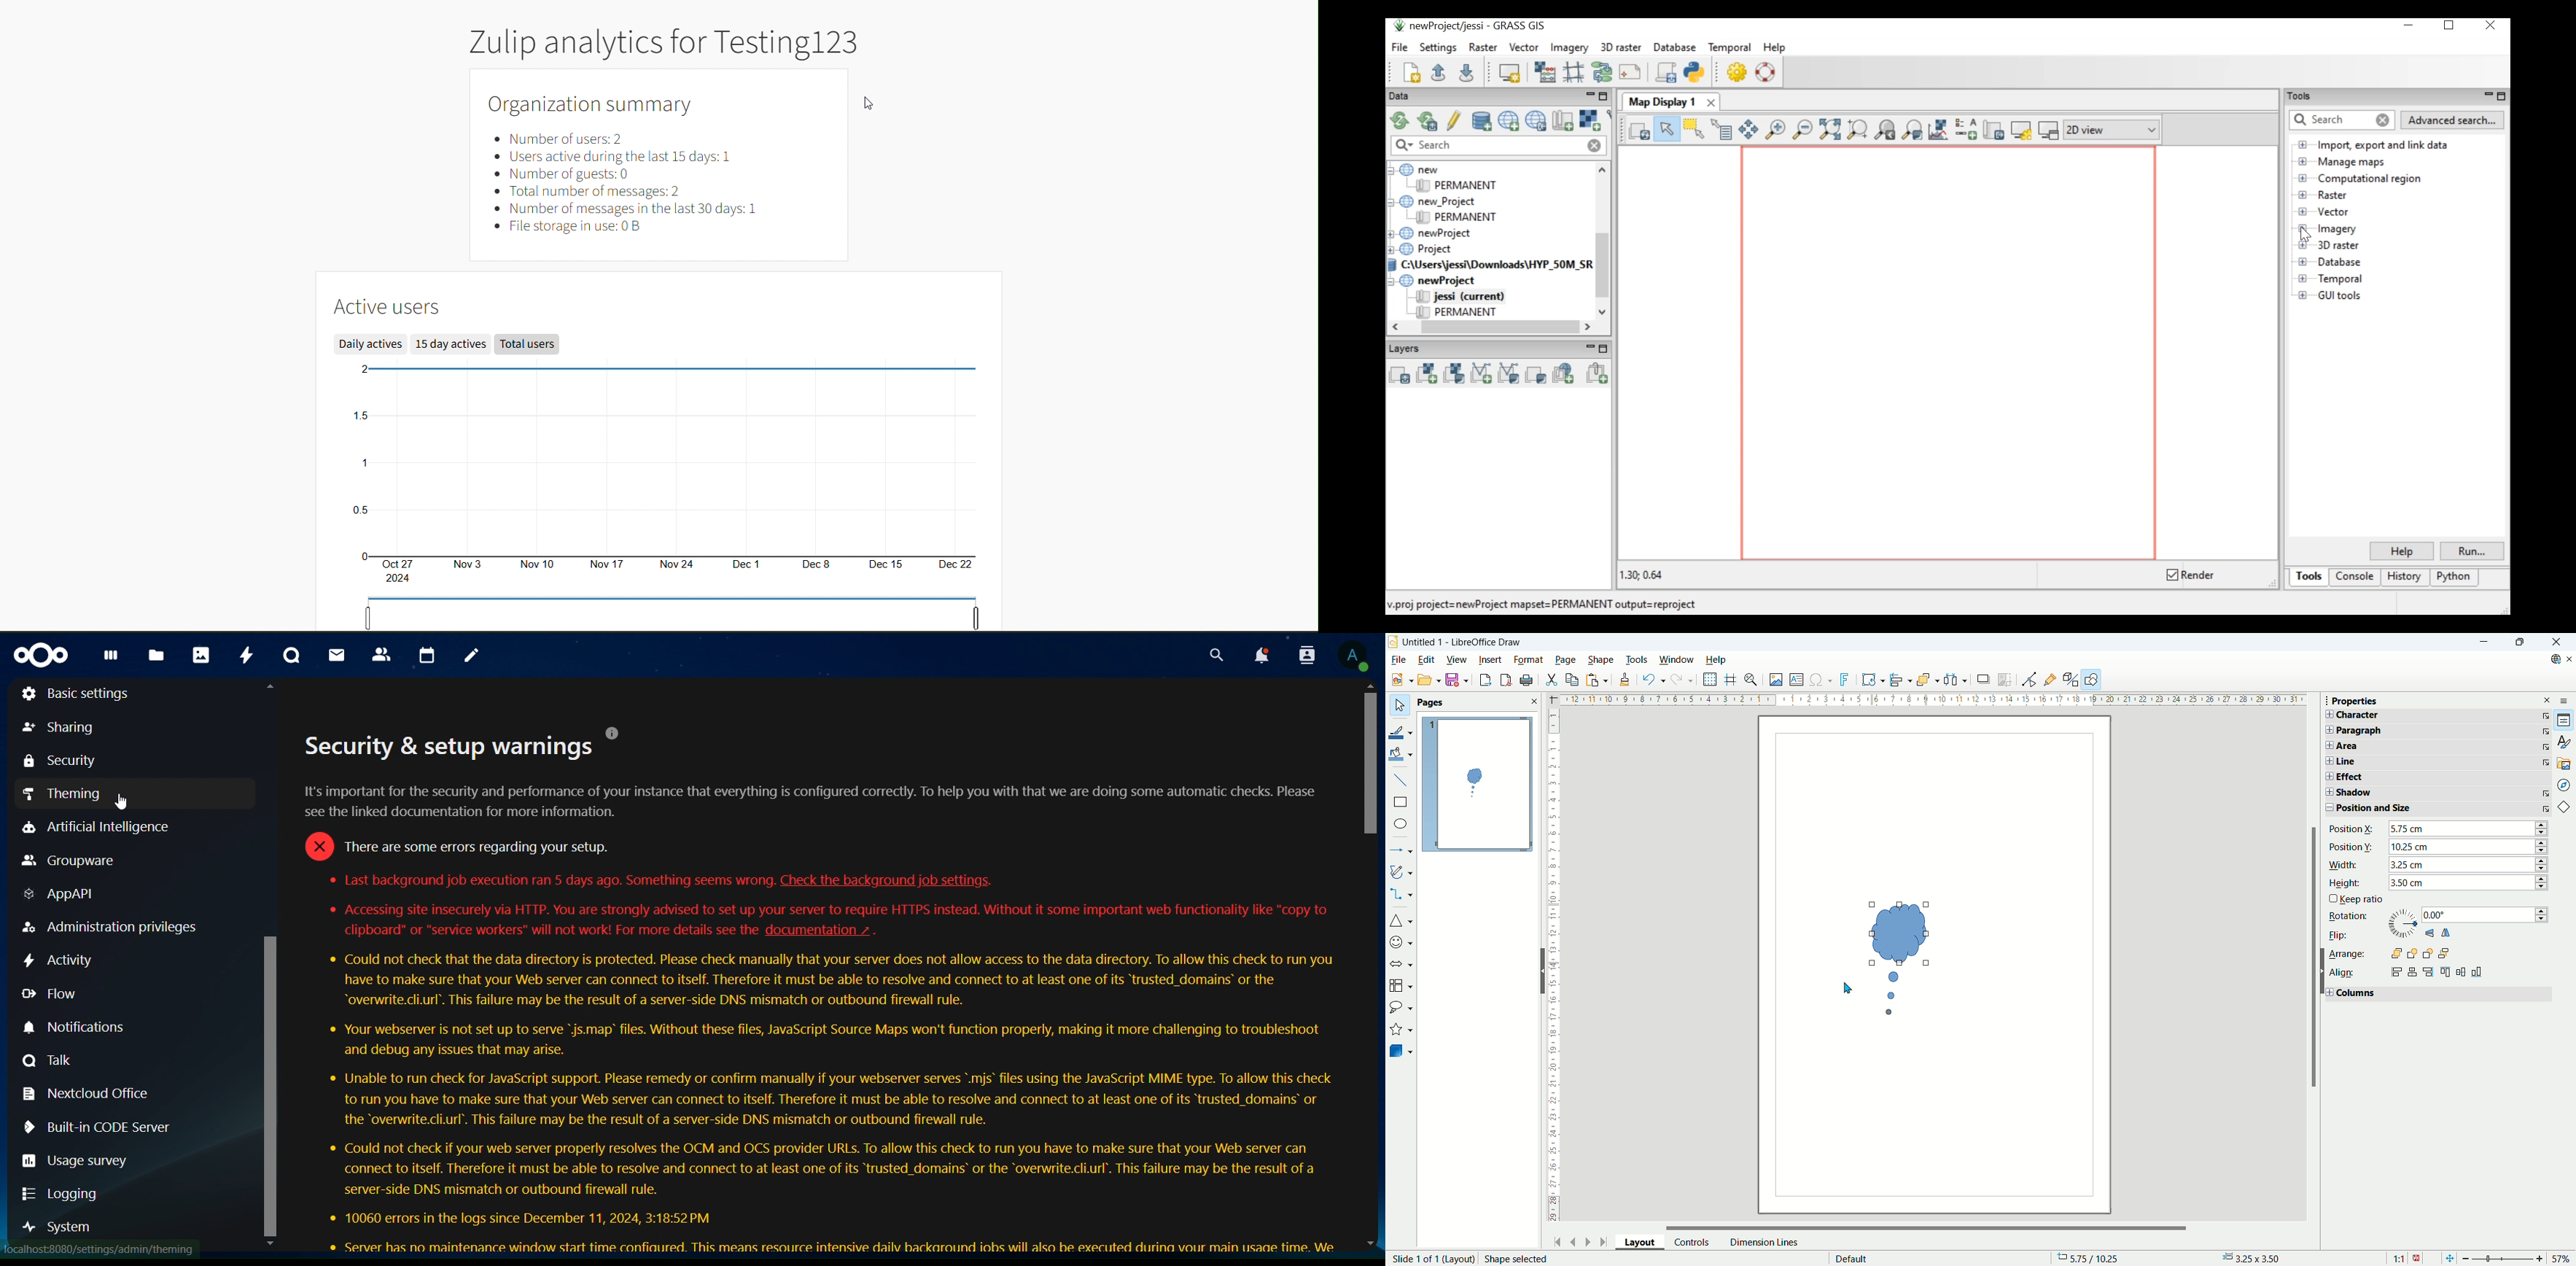  What do you see at coordinates (1652, 680) in the screenshot?
I see `undo` at bounding box center [1652, 680].